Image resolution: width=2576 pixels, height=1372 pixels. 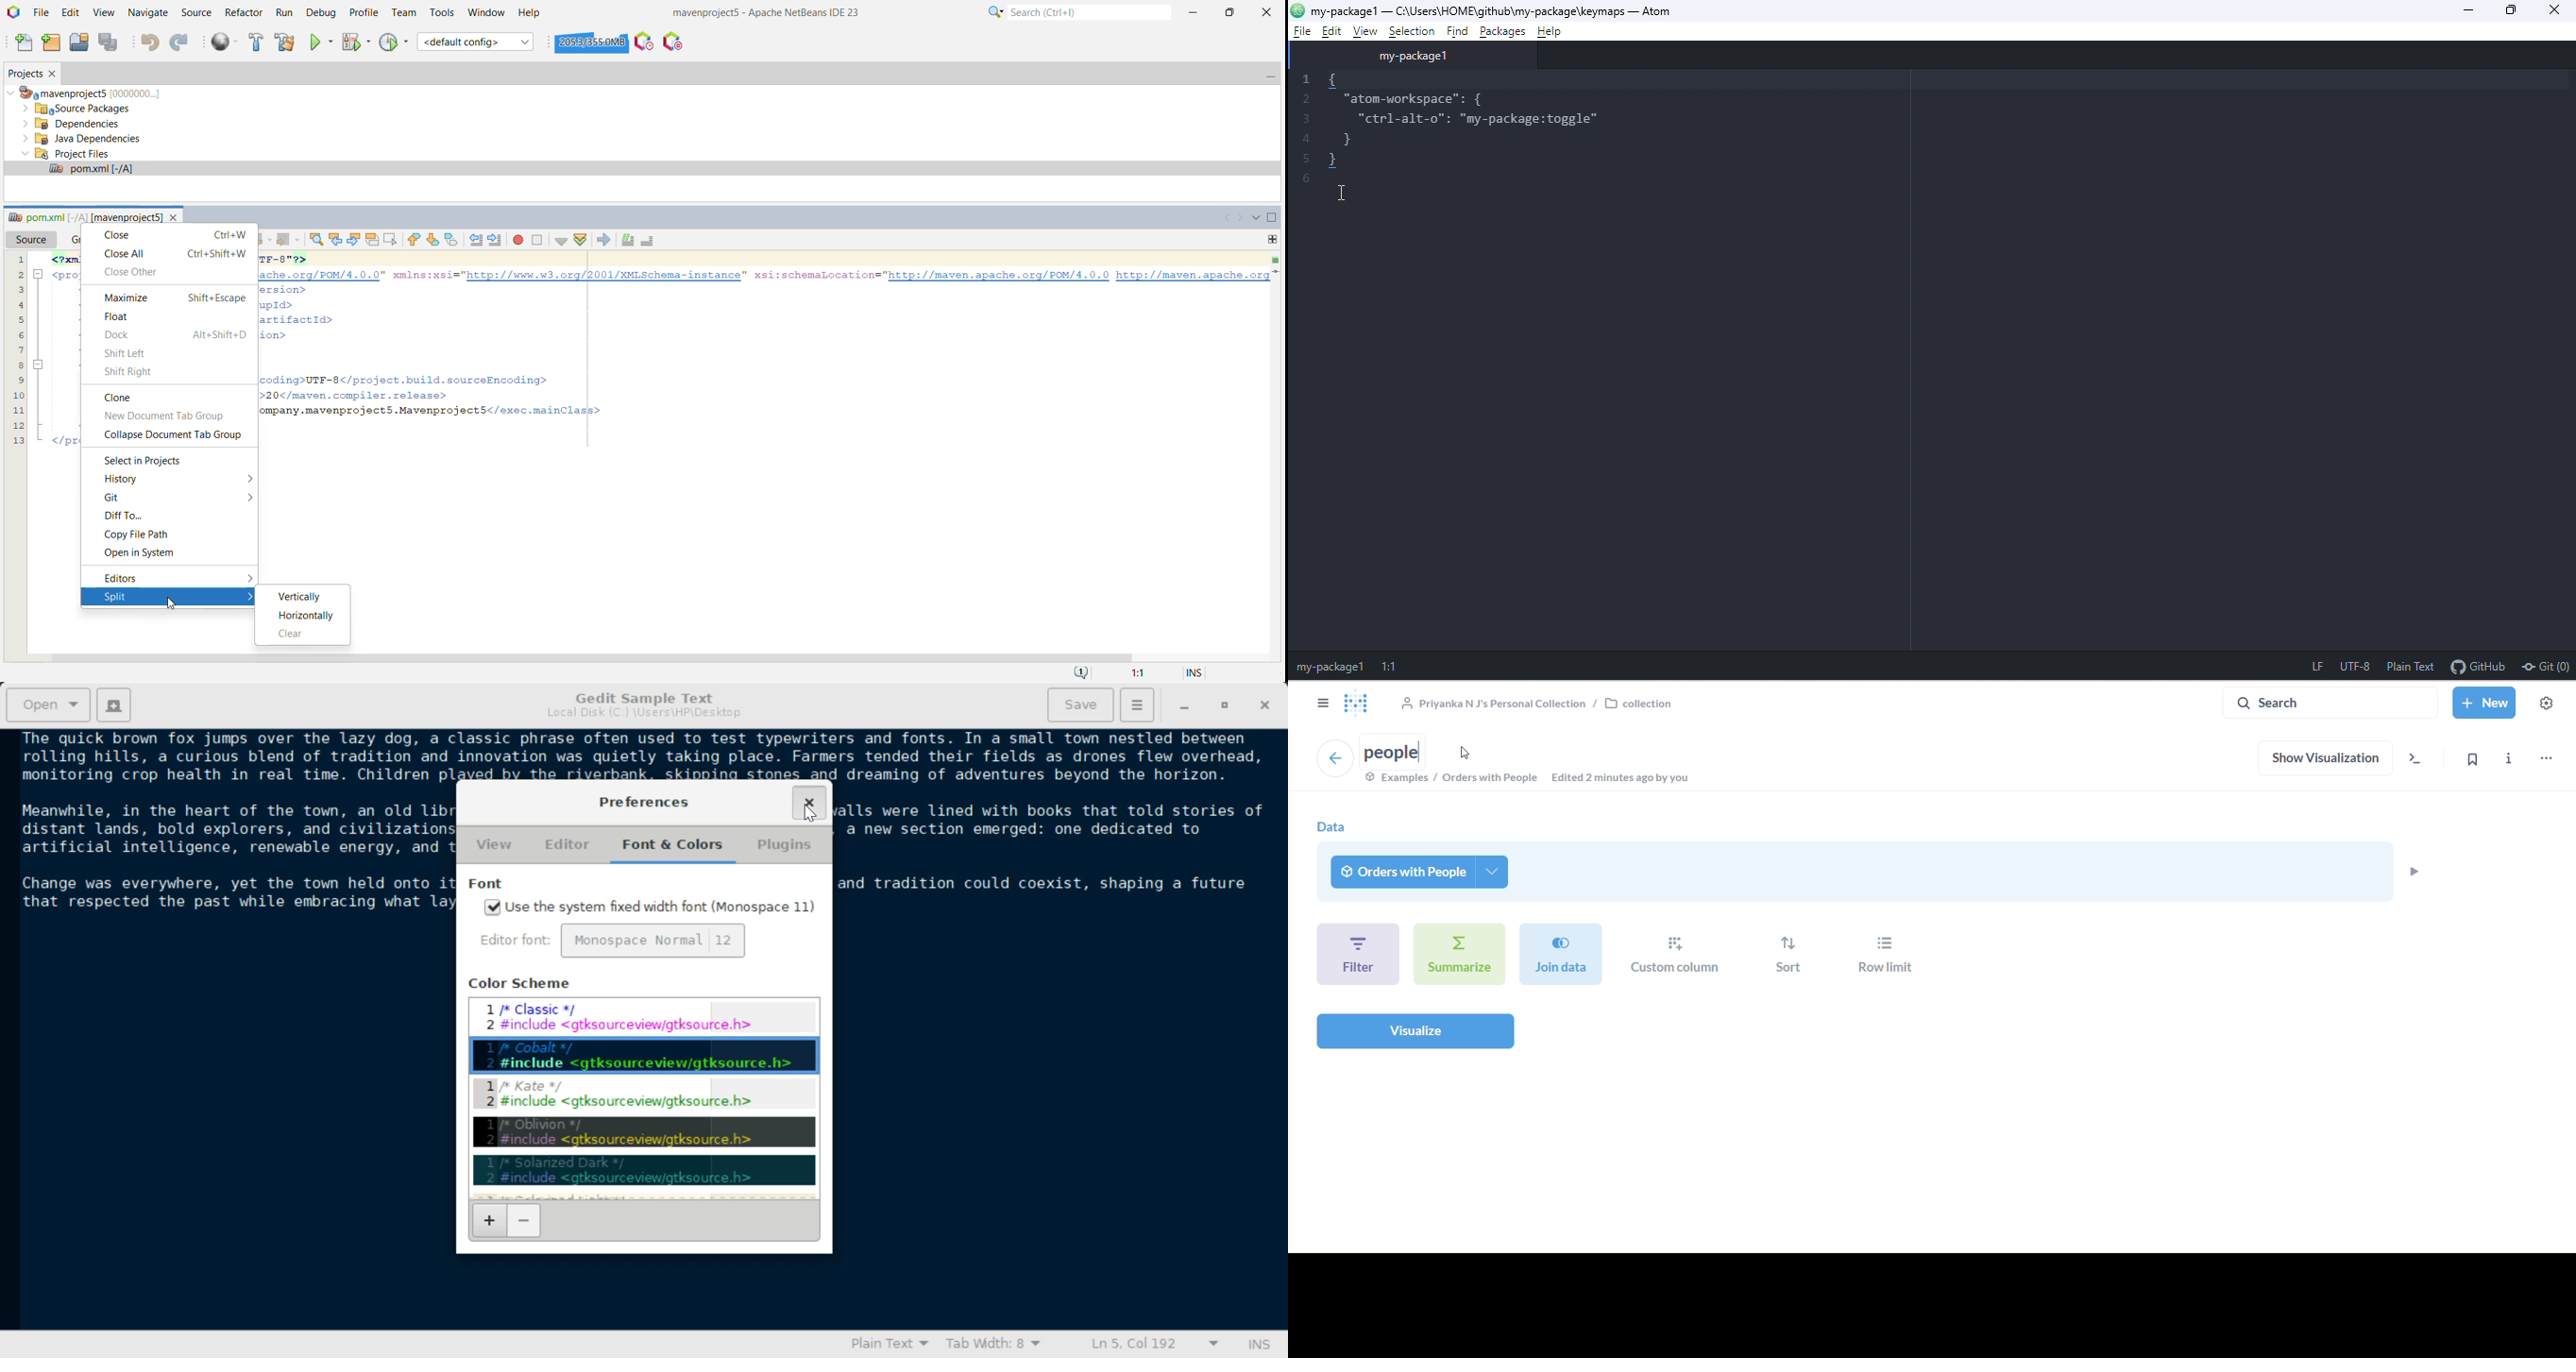 What do you see at coordinates (1469, 120) in the screenshot?
I see ` "ctrl-alt-o": "my-package:toggle"` at bounding box center [1469, 120].